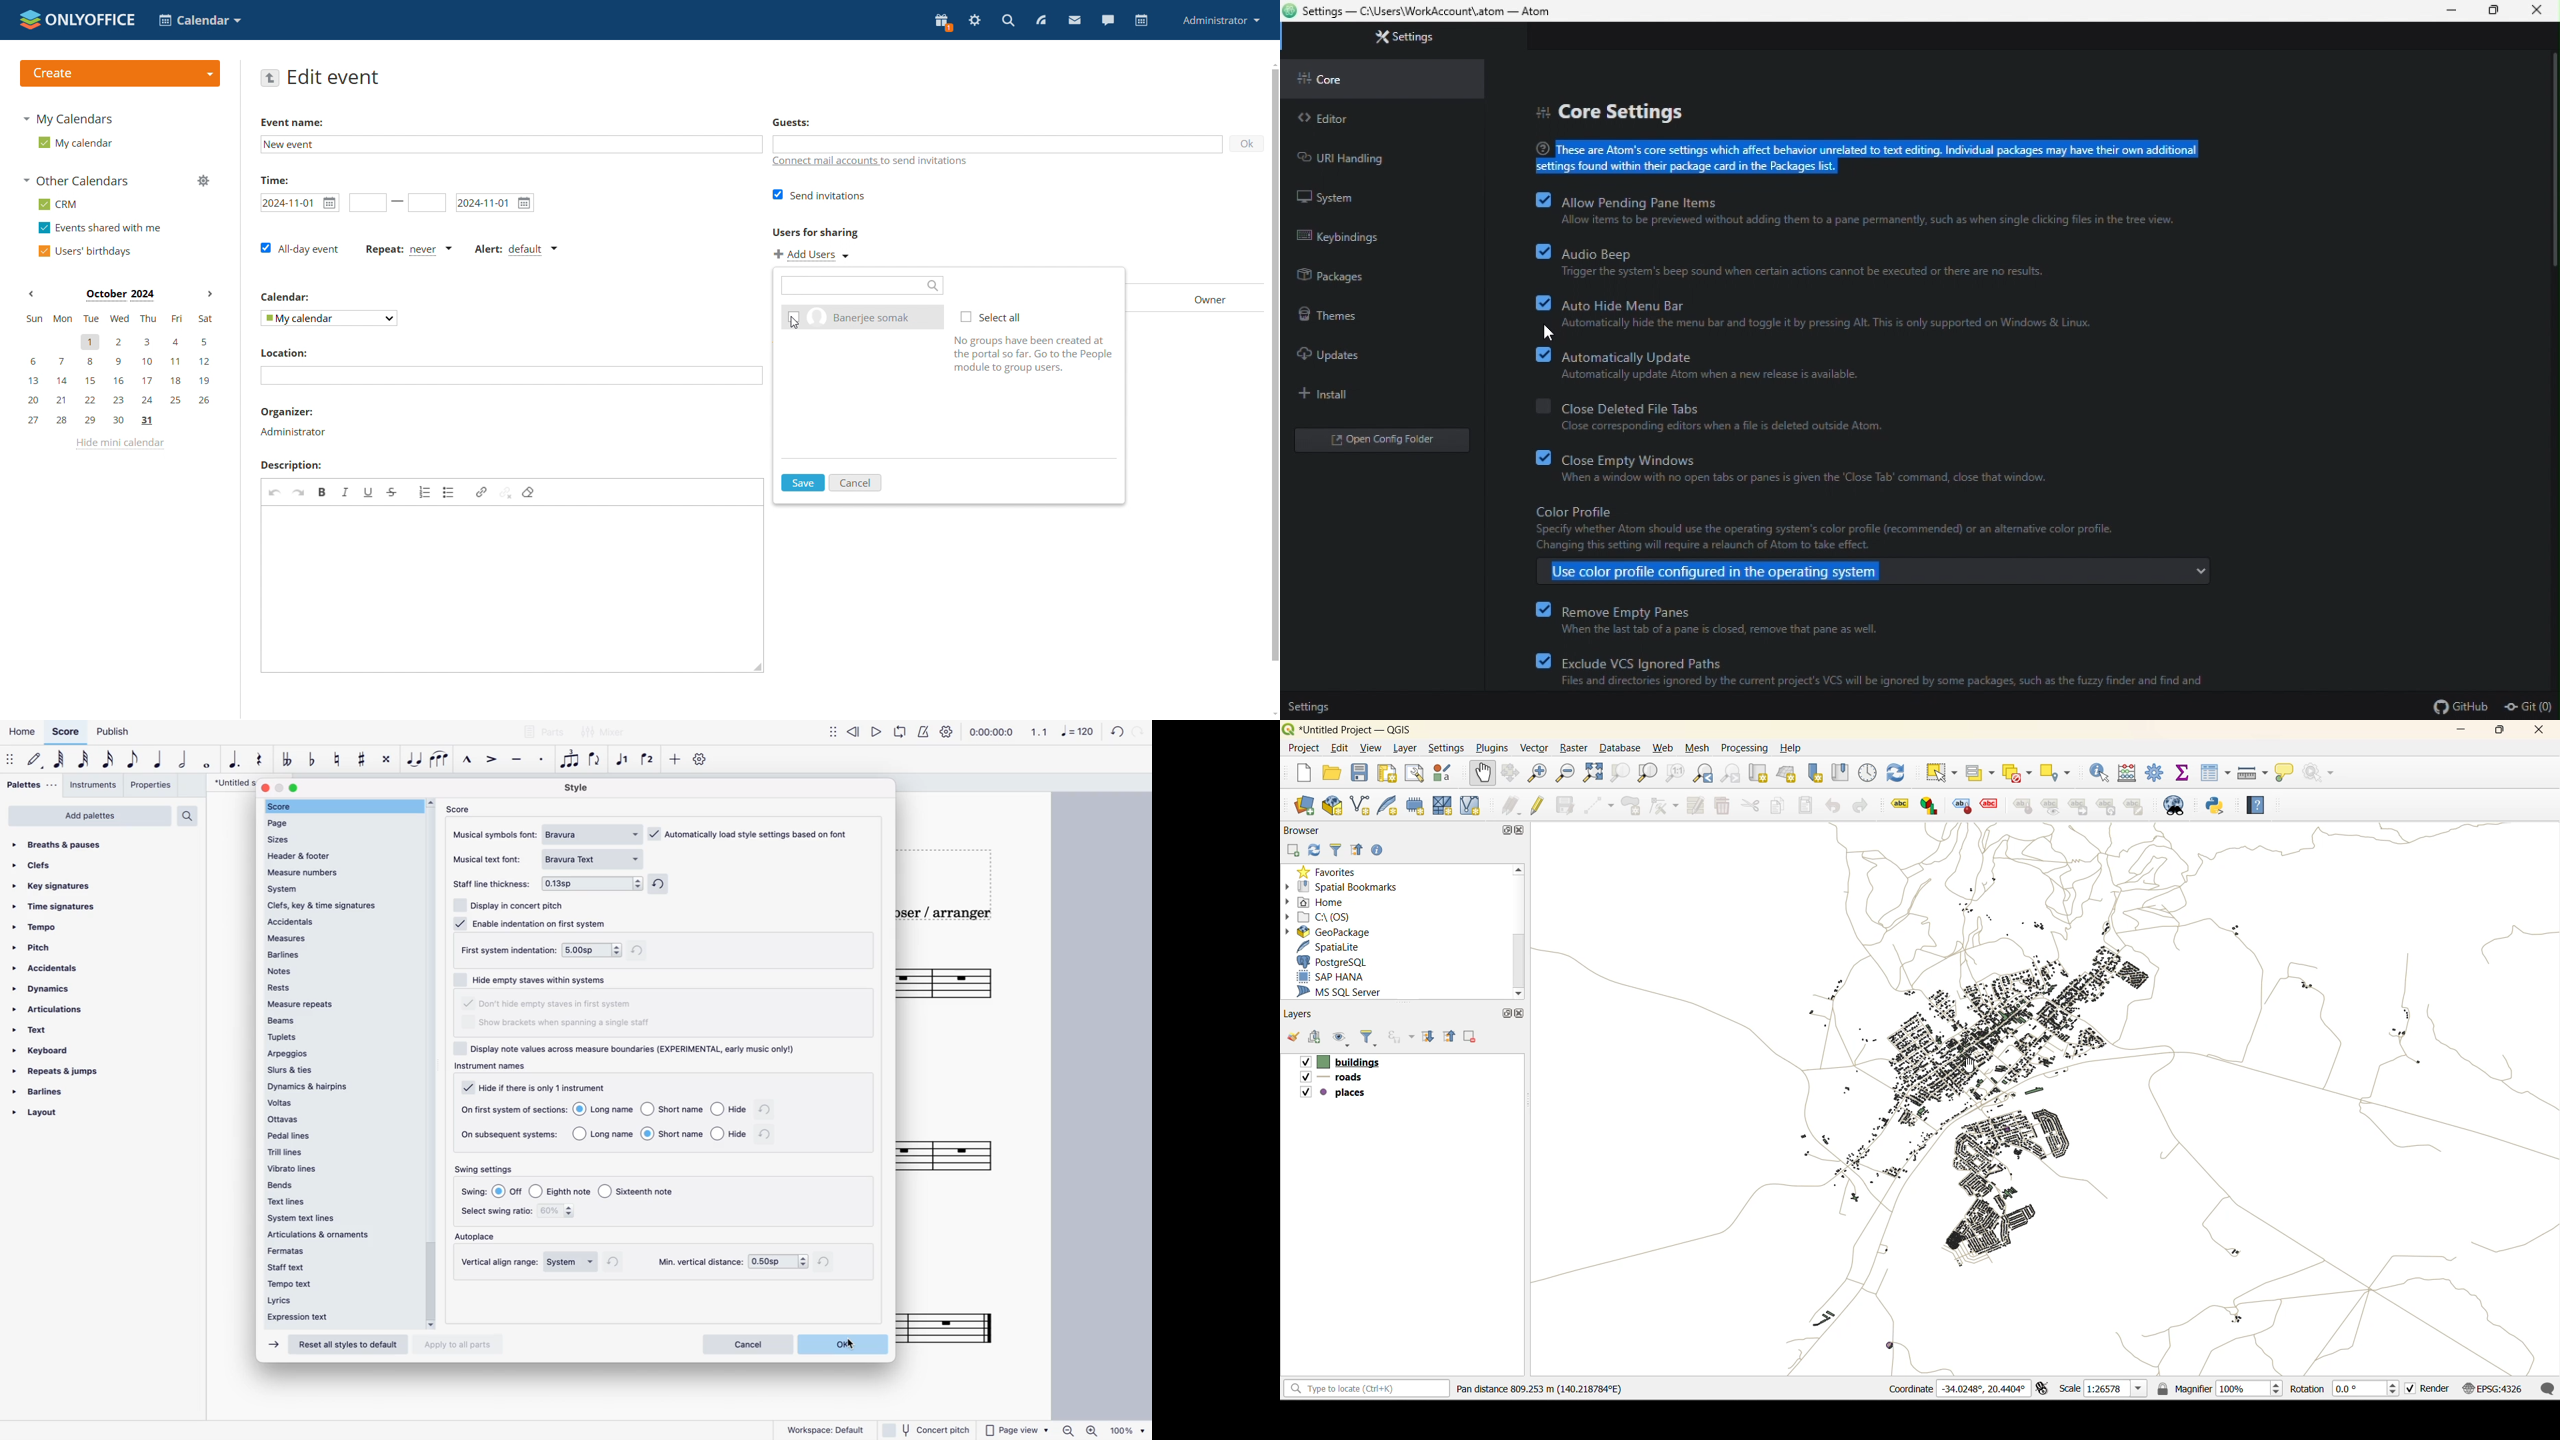 This screenshot has width=2576, height=1456. I want to click on Guests, so click(791, 123).